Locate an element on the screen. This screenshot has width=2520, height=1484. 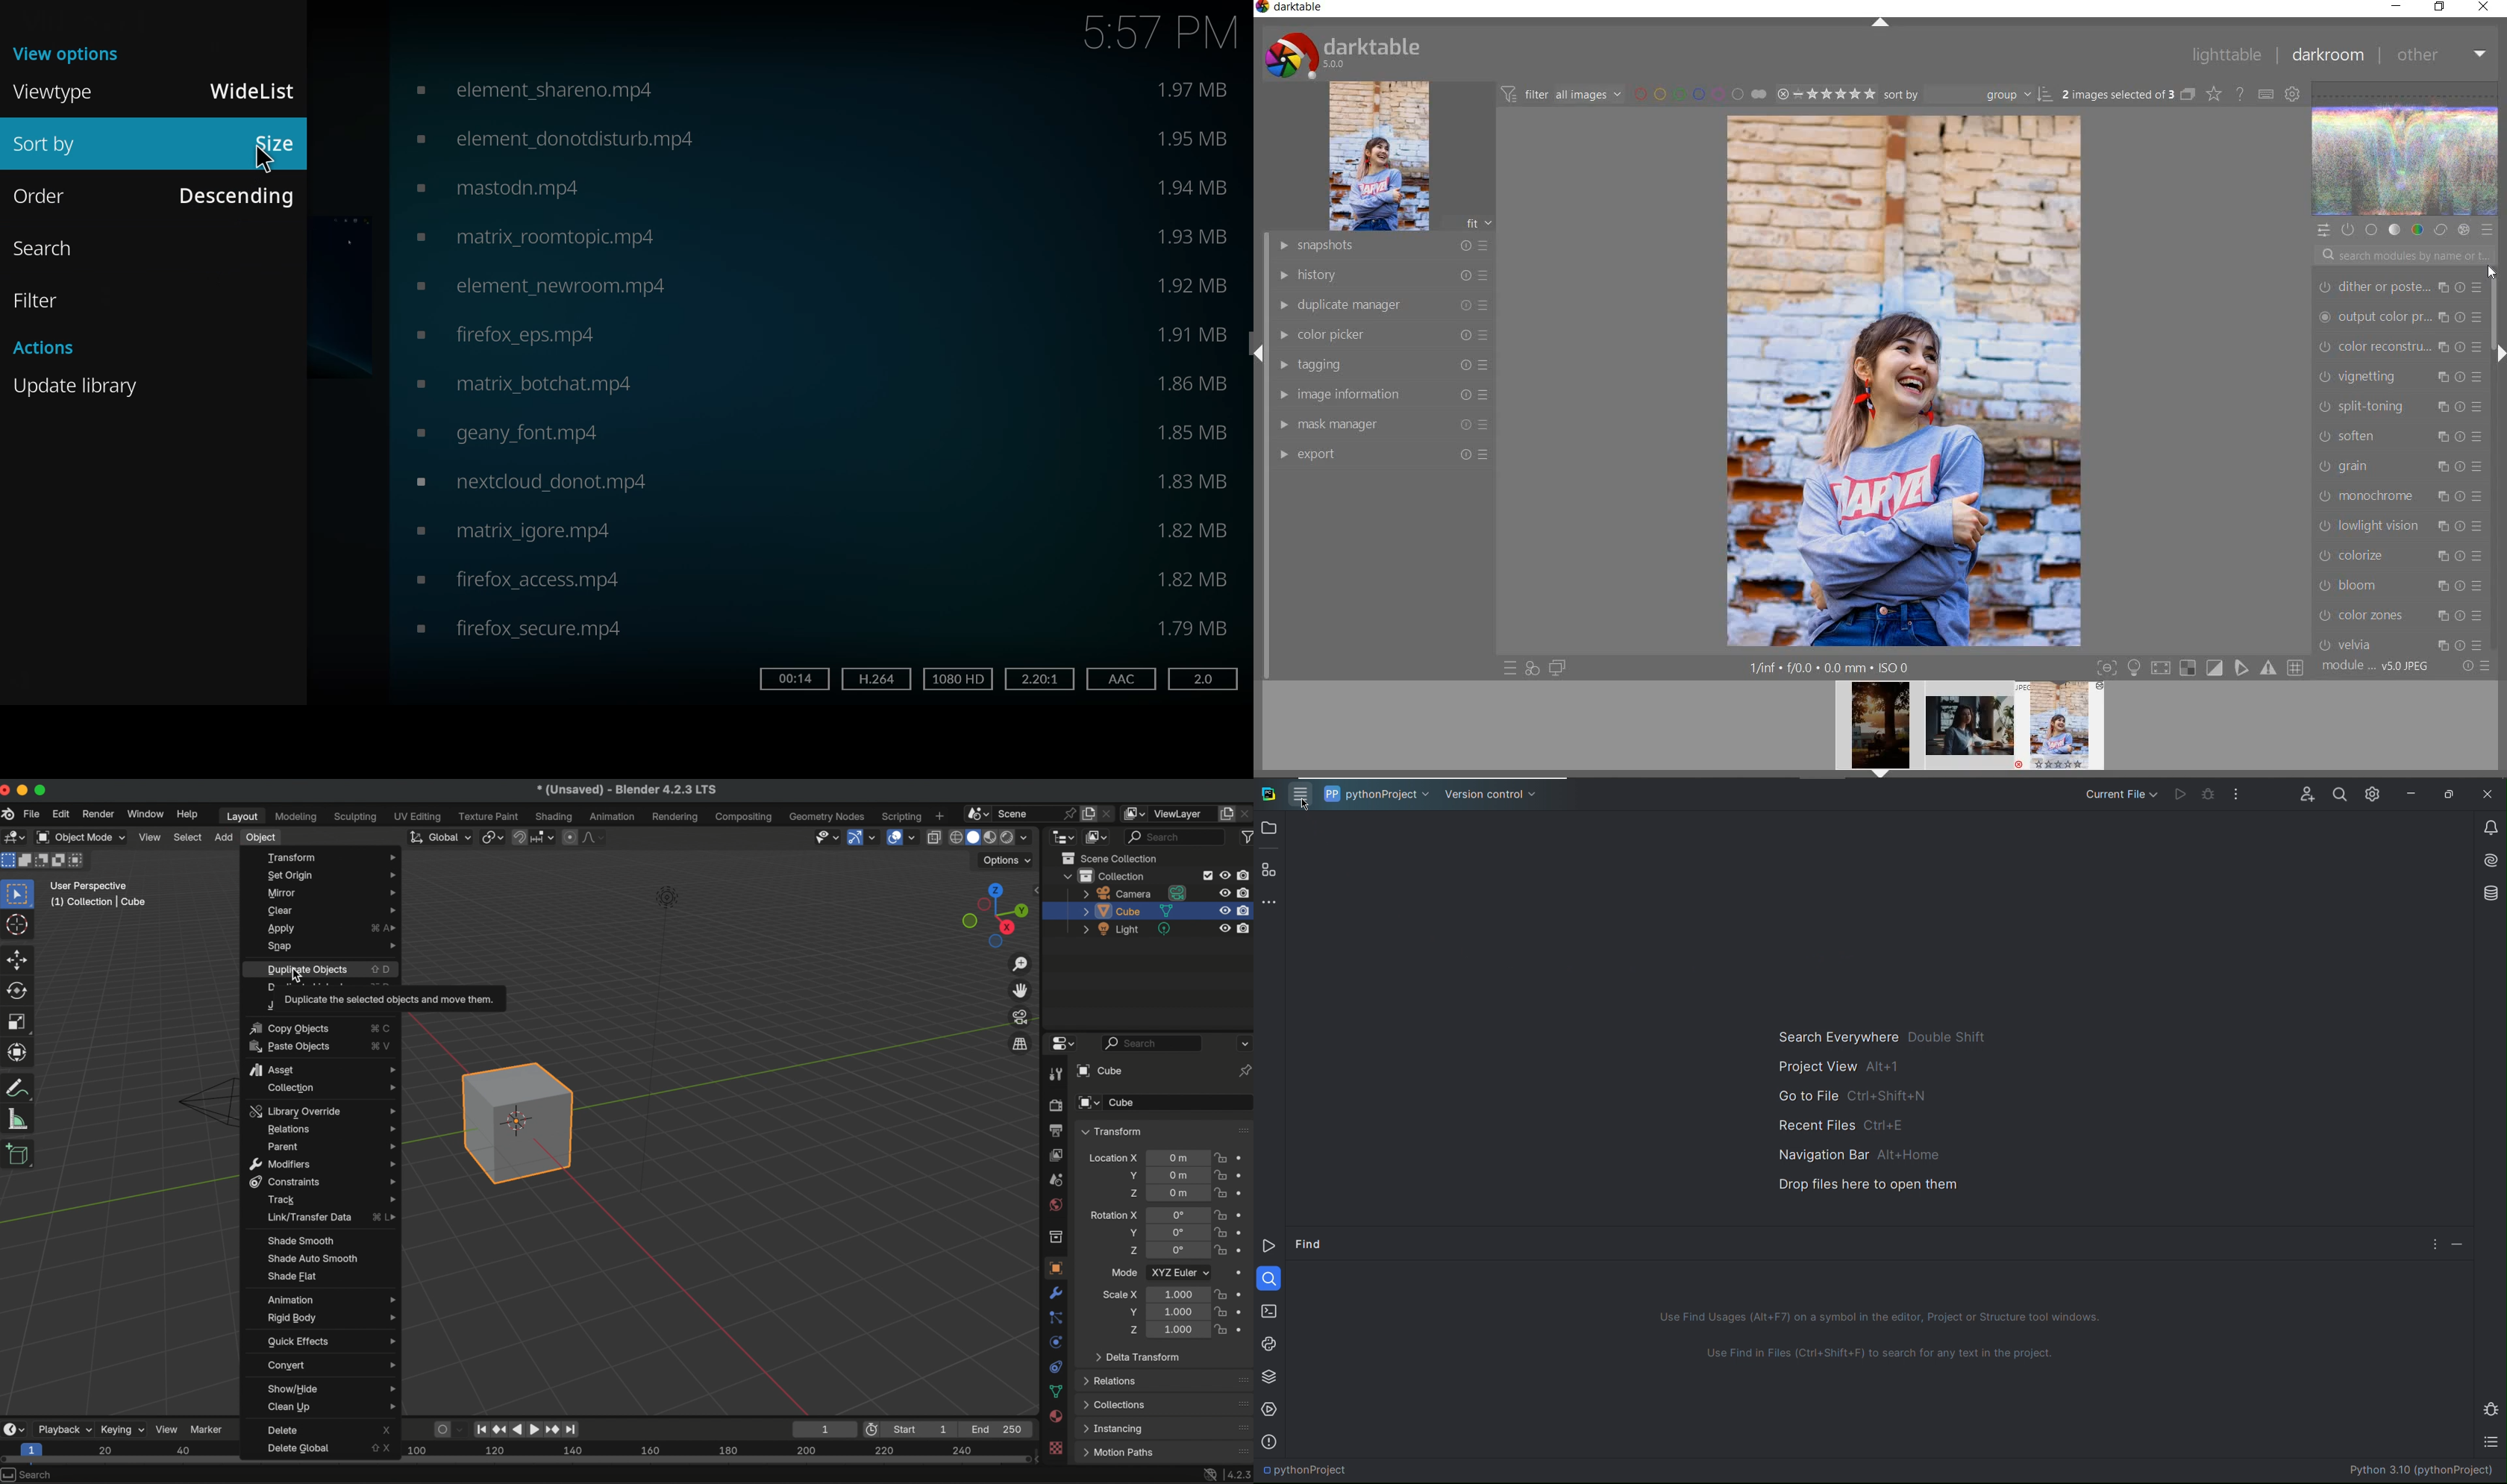
transform dropdown is located at coordinates (1111, 1131).